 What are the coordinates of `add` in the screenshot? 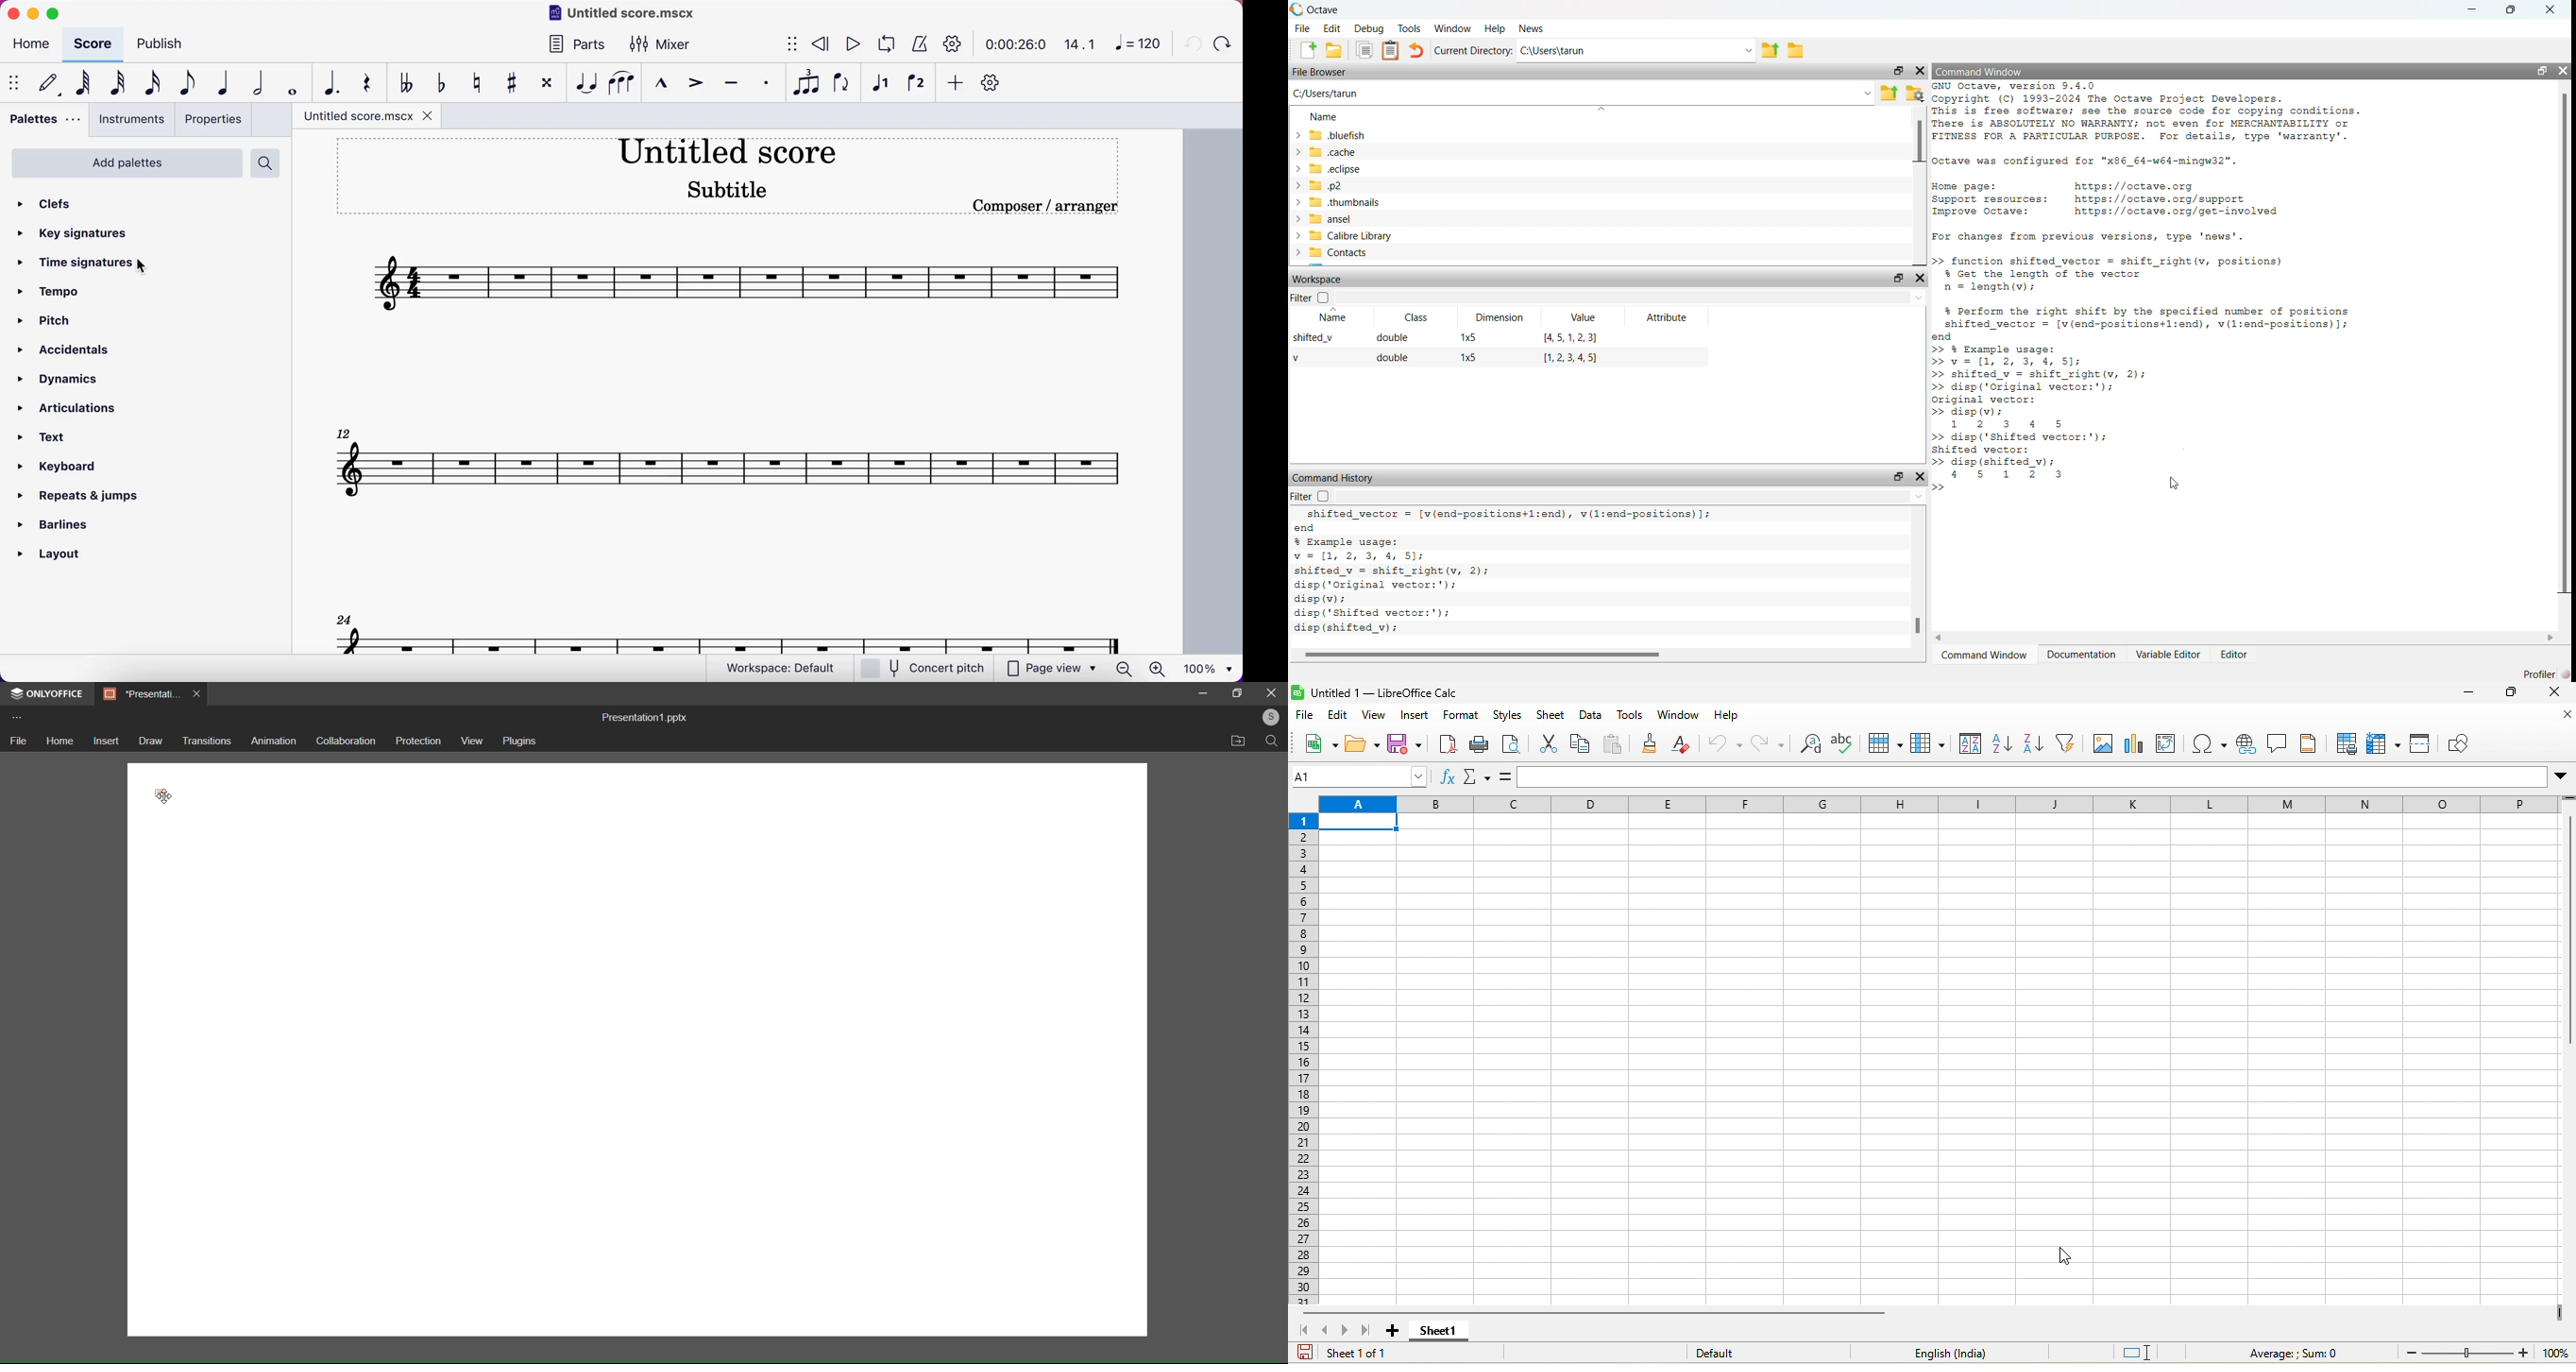 It's located at (954, 83).